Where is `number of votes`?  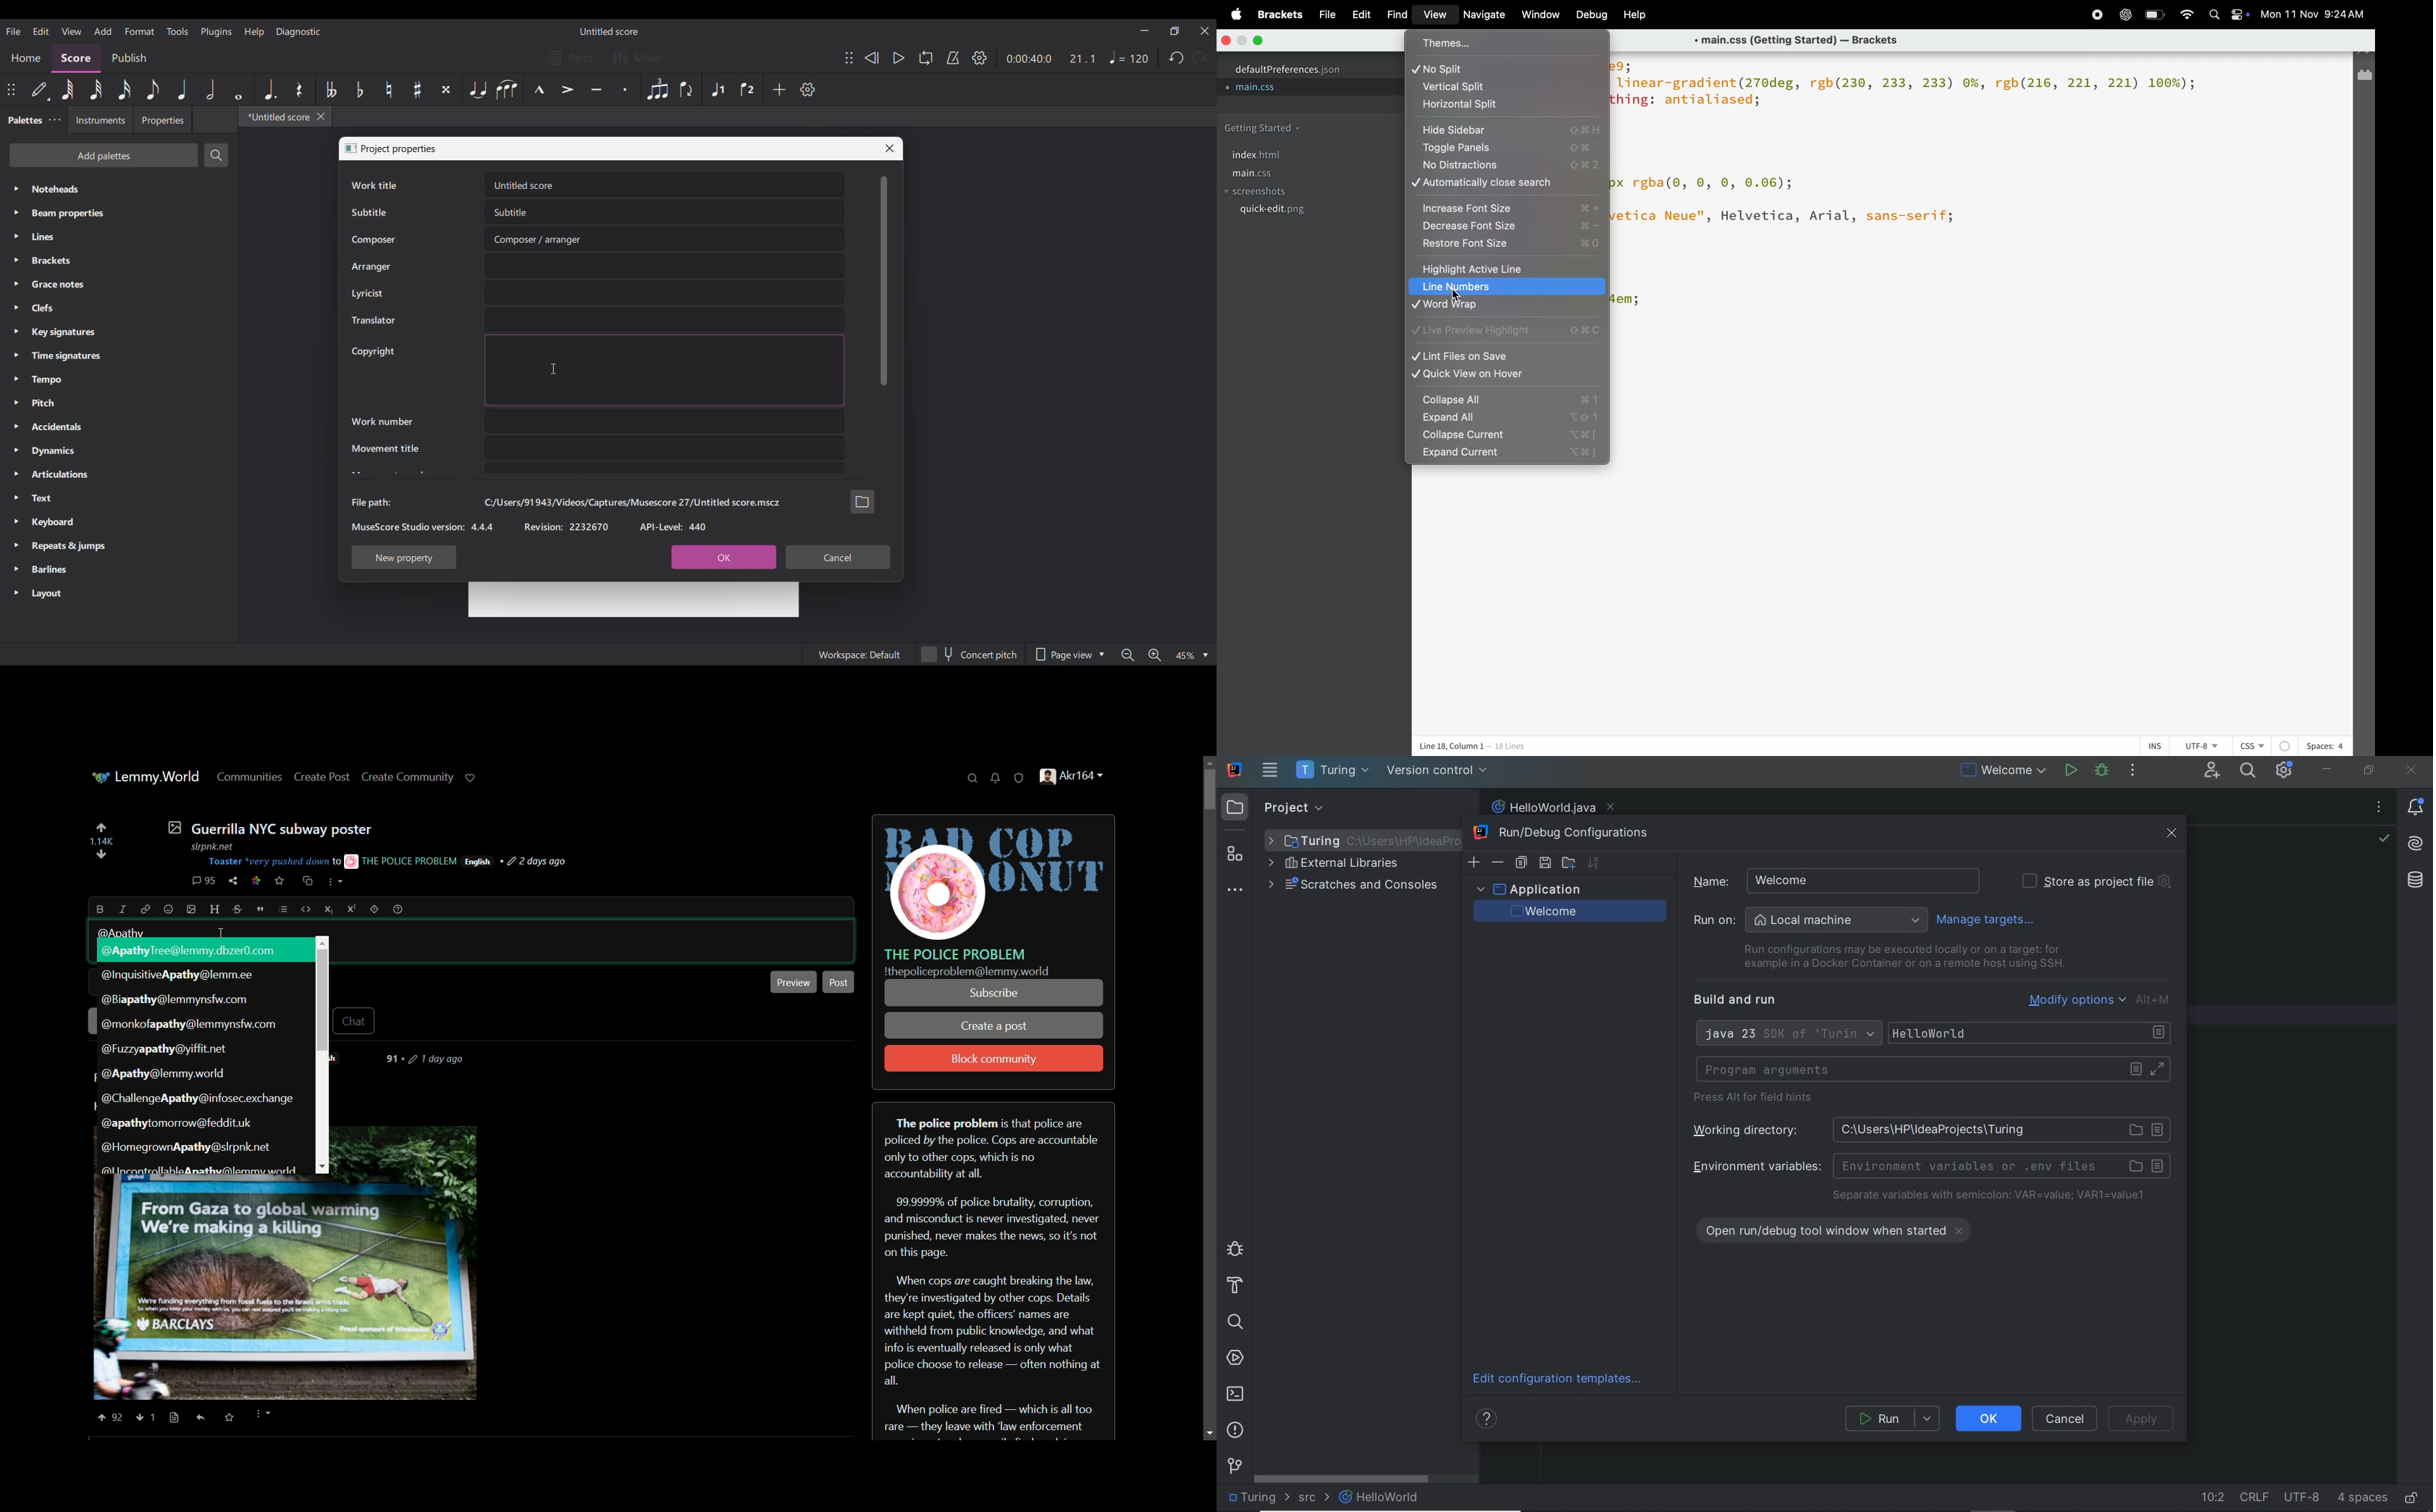 number of votes is located at coordinates (101, 842).